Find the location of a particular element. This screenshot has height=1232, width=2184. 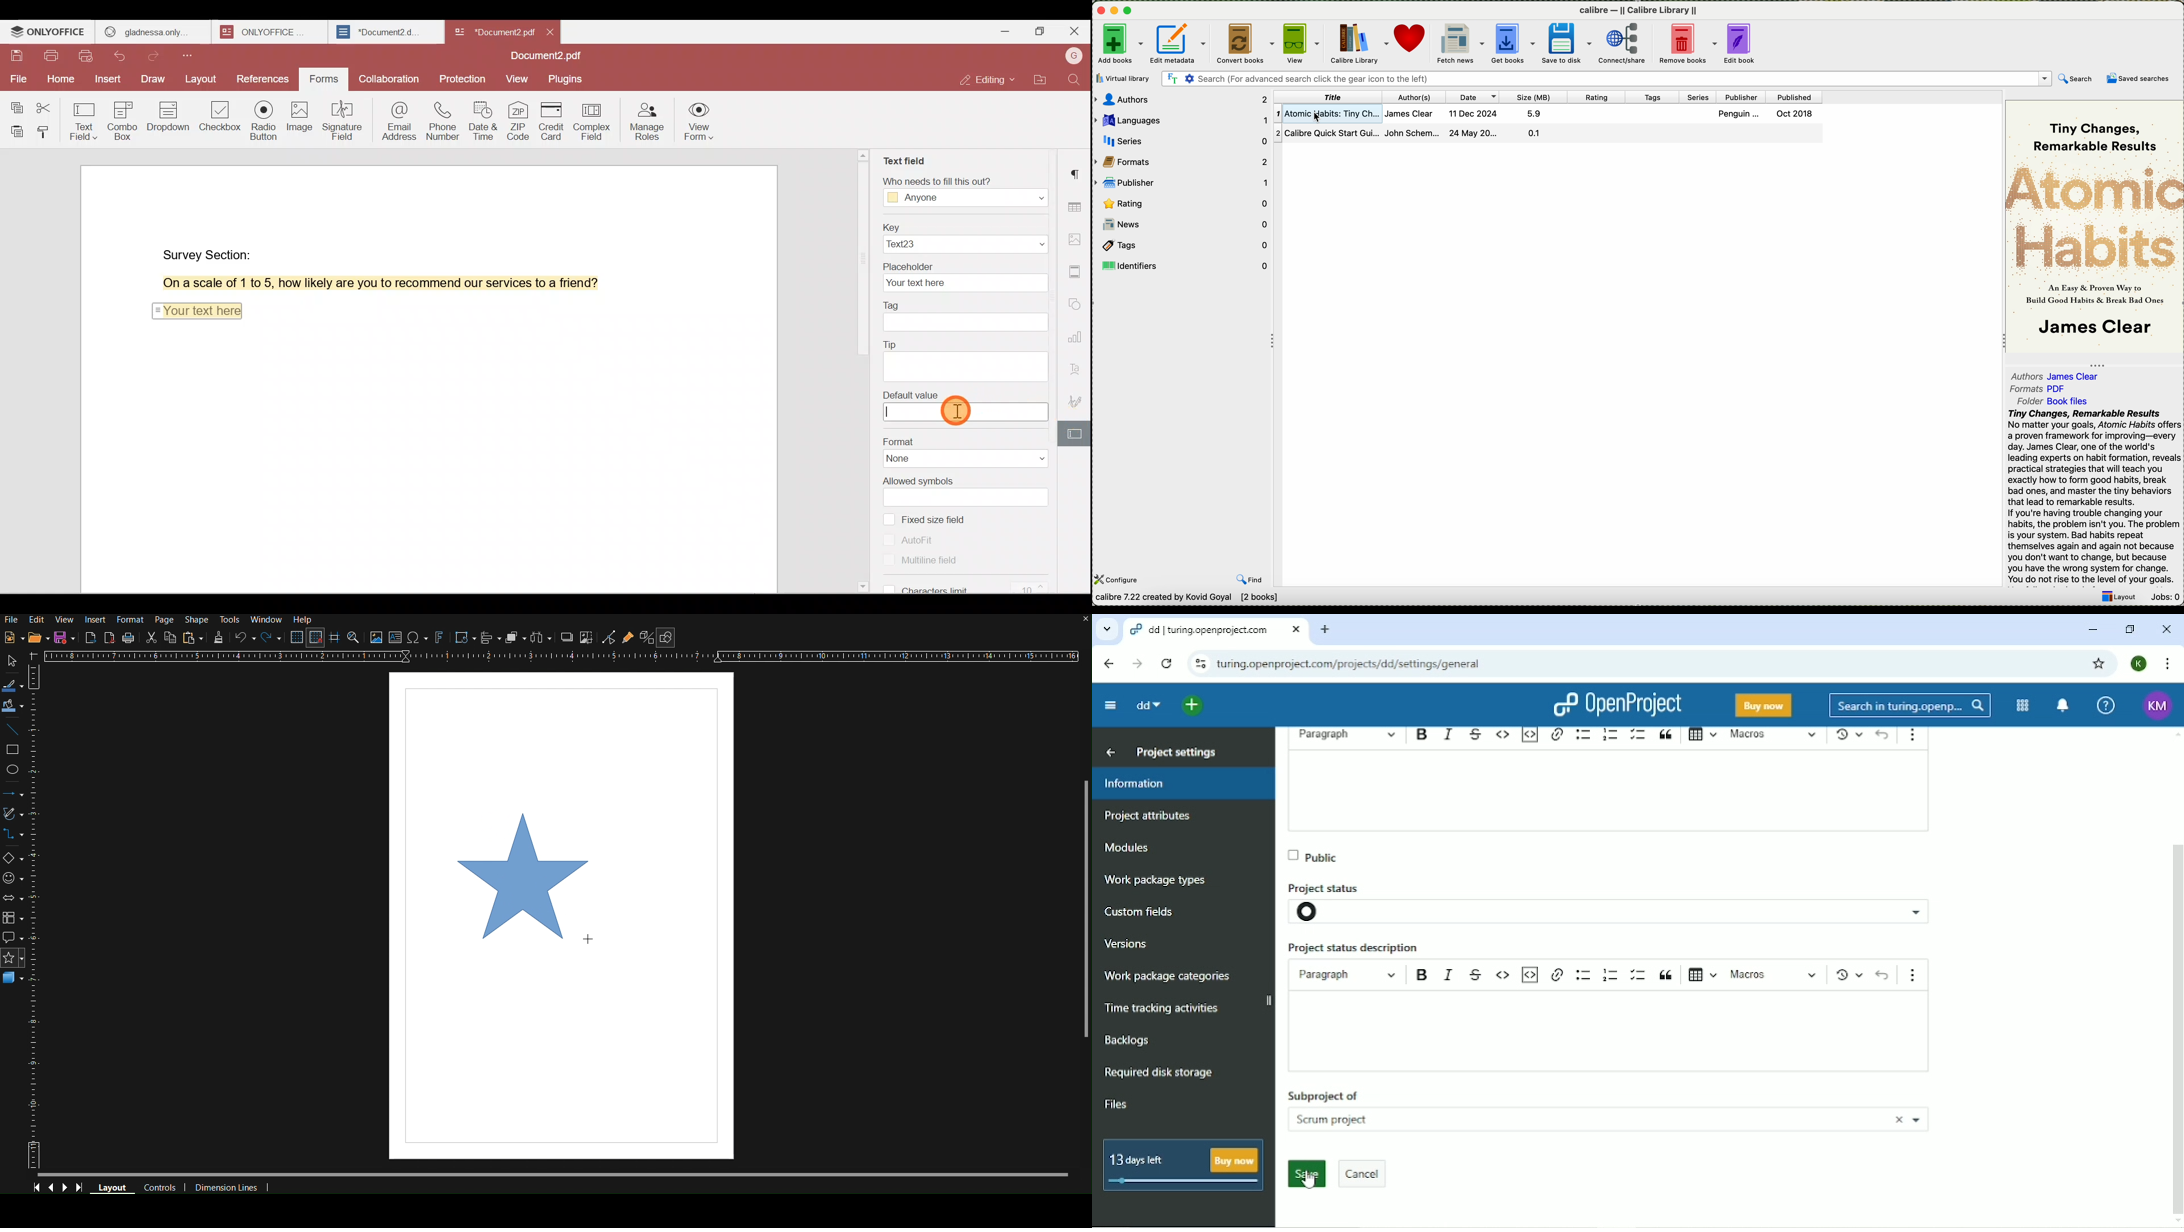

Modules is located at coordinates (2024, 705).